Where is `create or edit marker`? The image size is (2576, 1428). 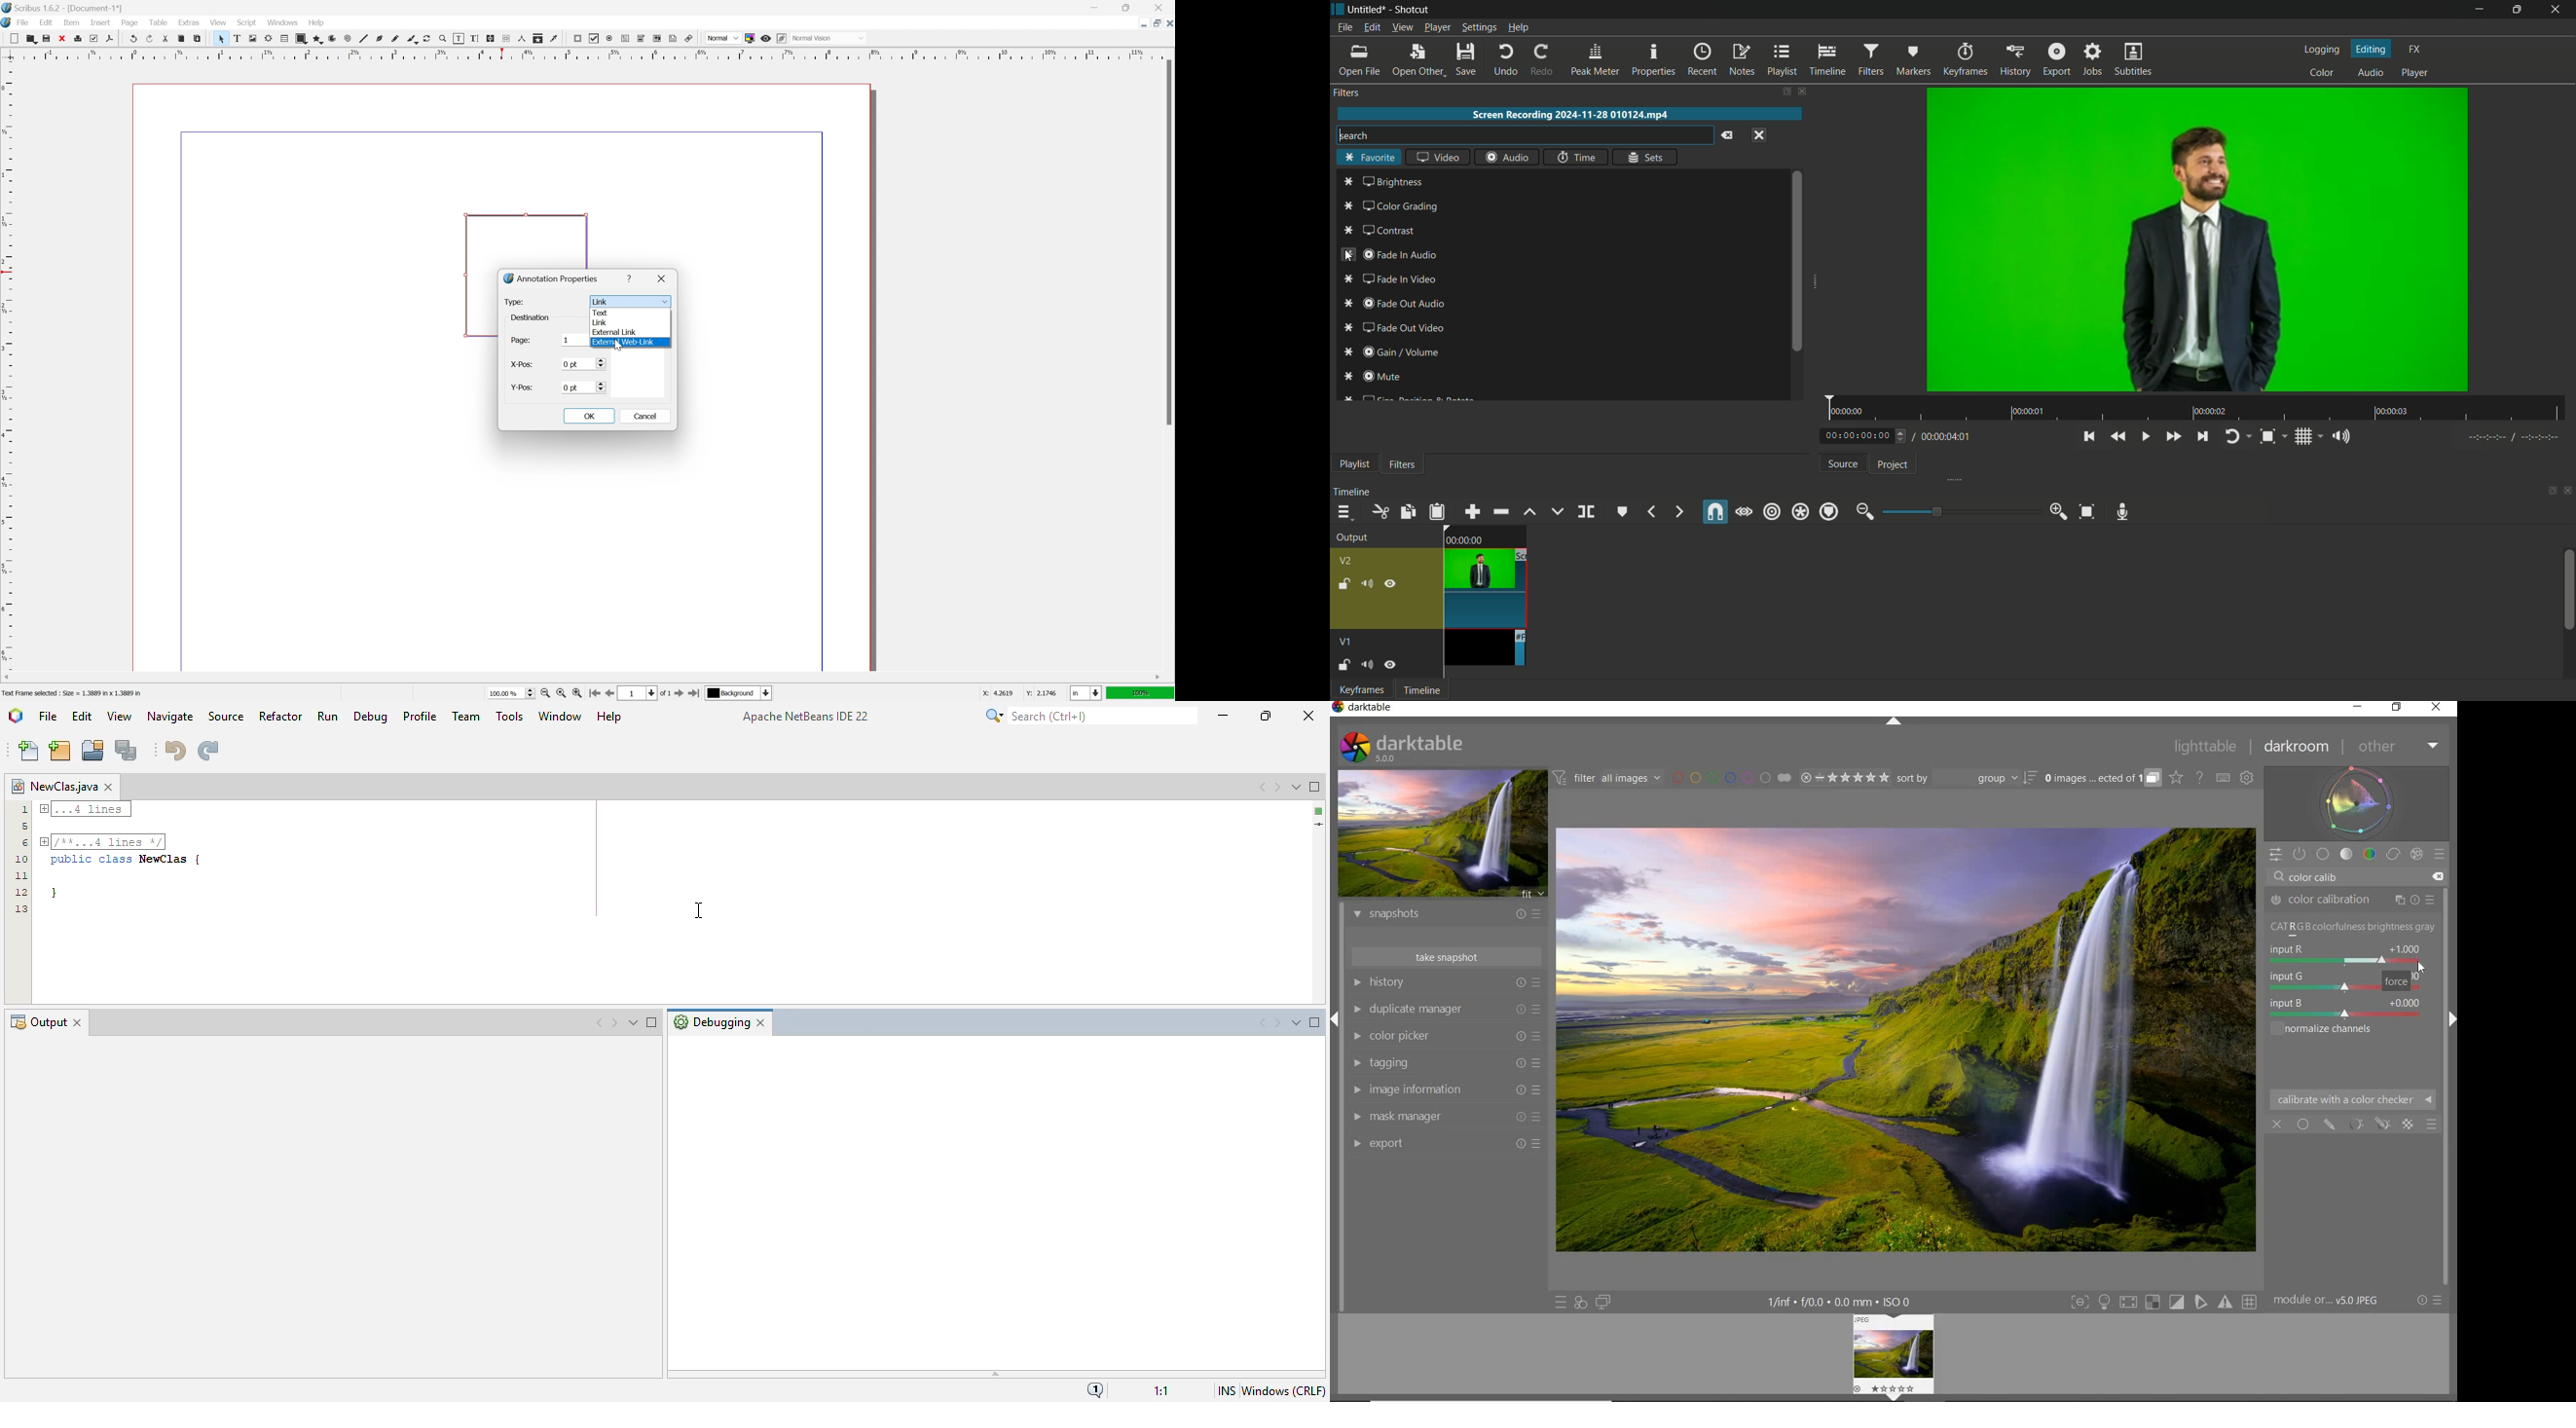
create or edit marker is located at coordinates (1621, 513).